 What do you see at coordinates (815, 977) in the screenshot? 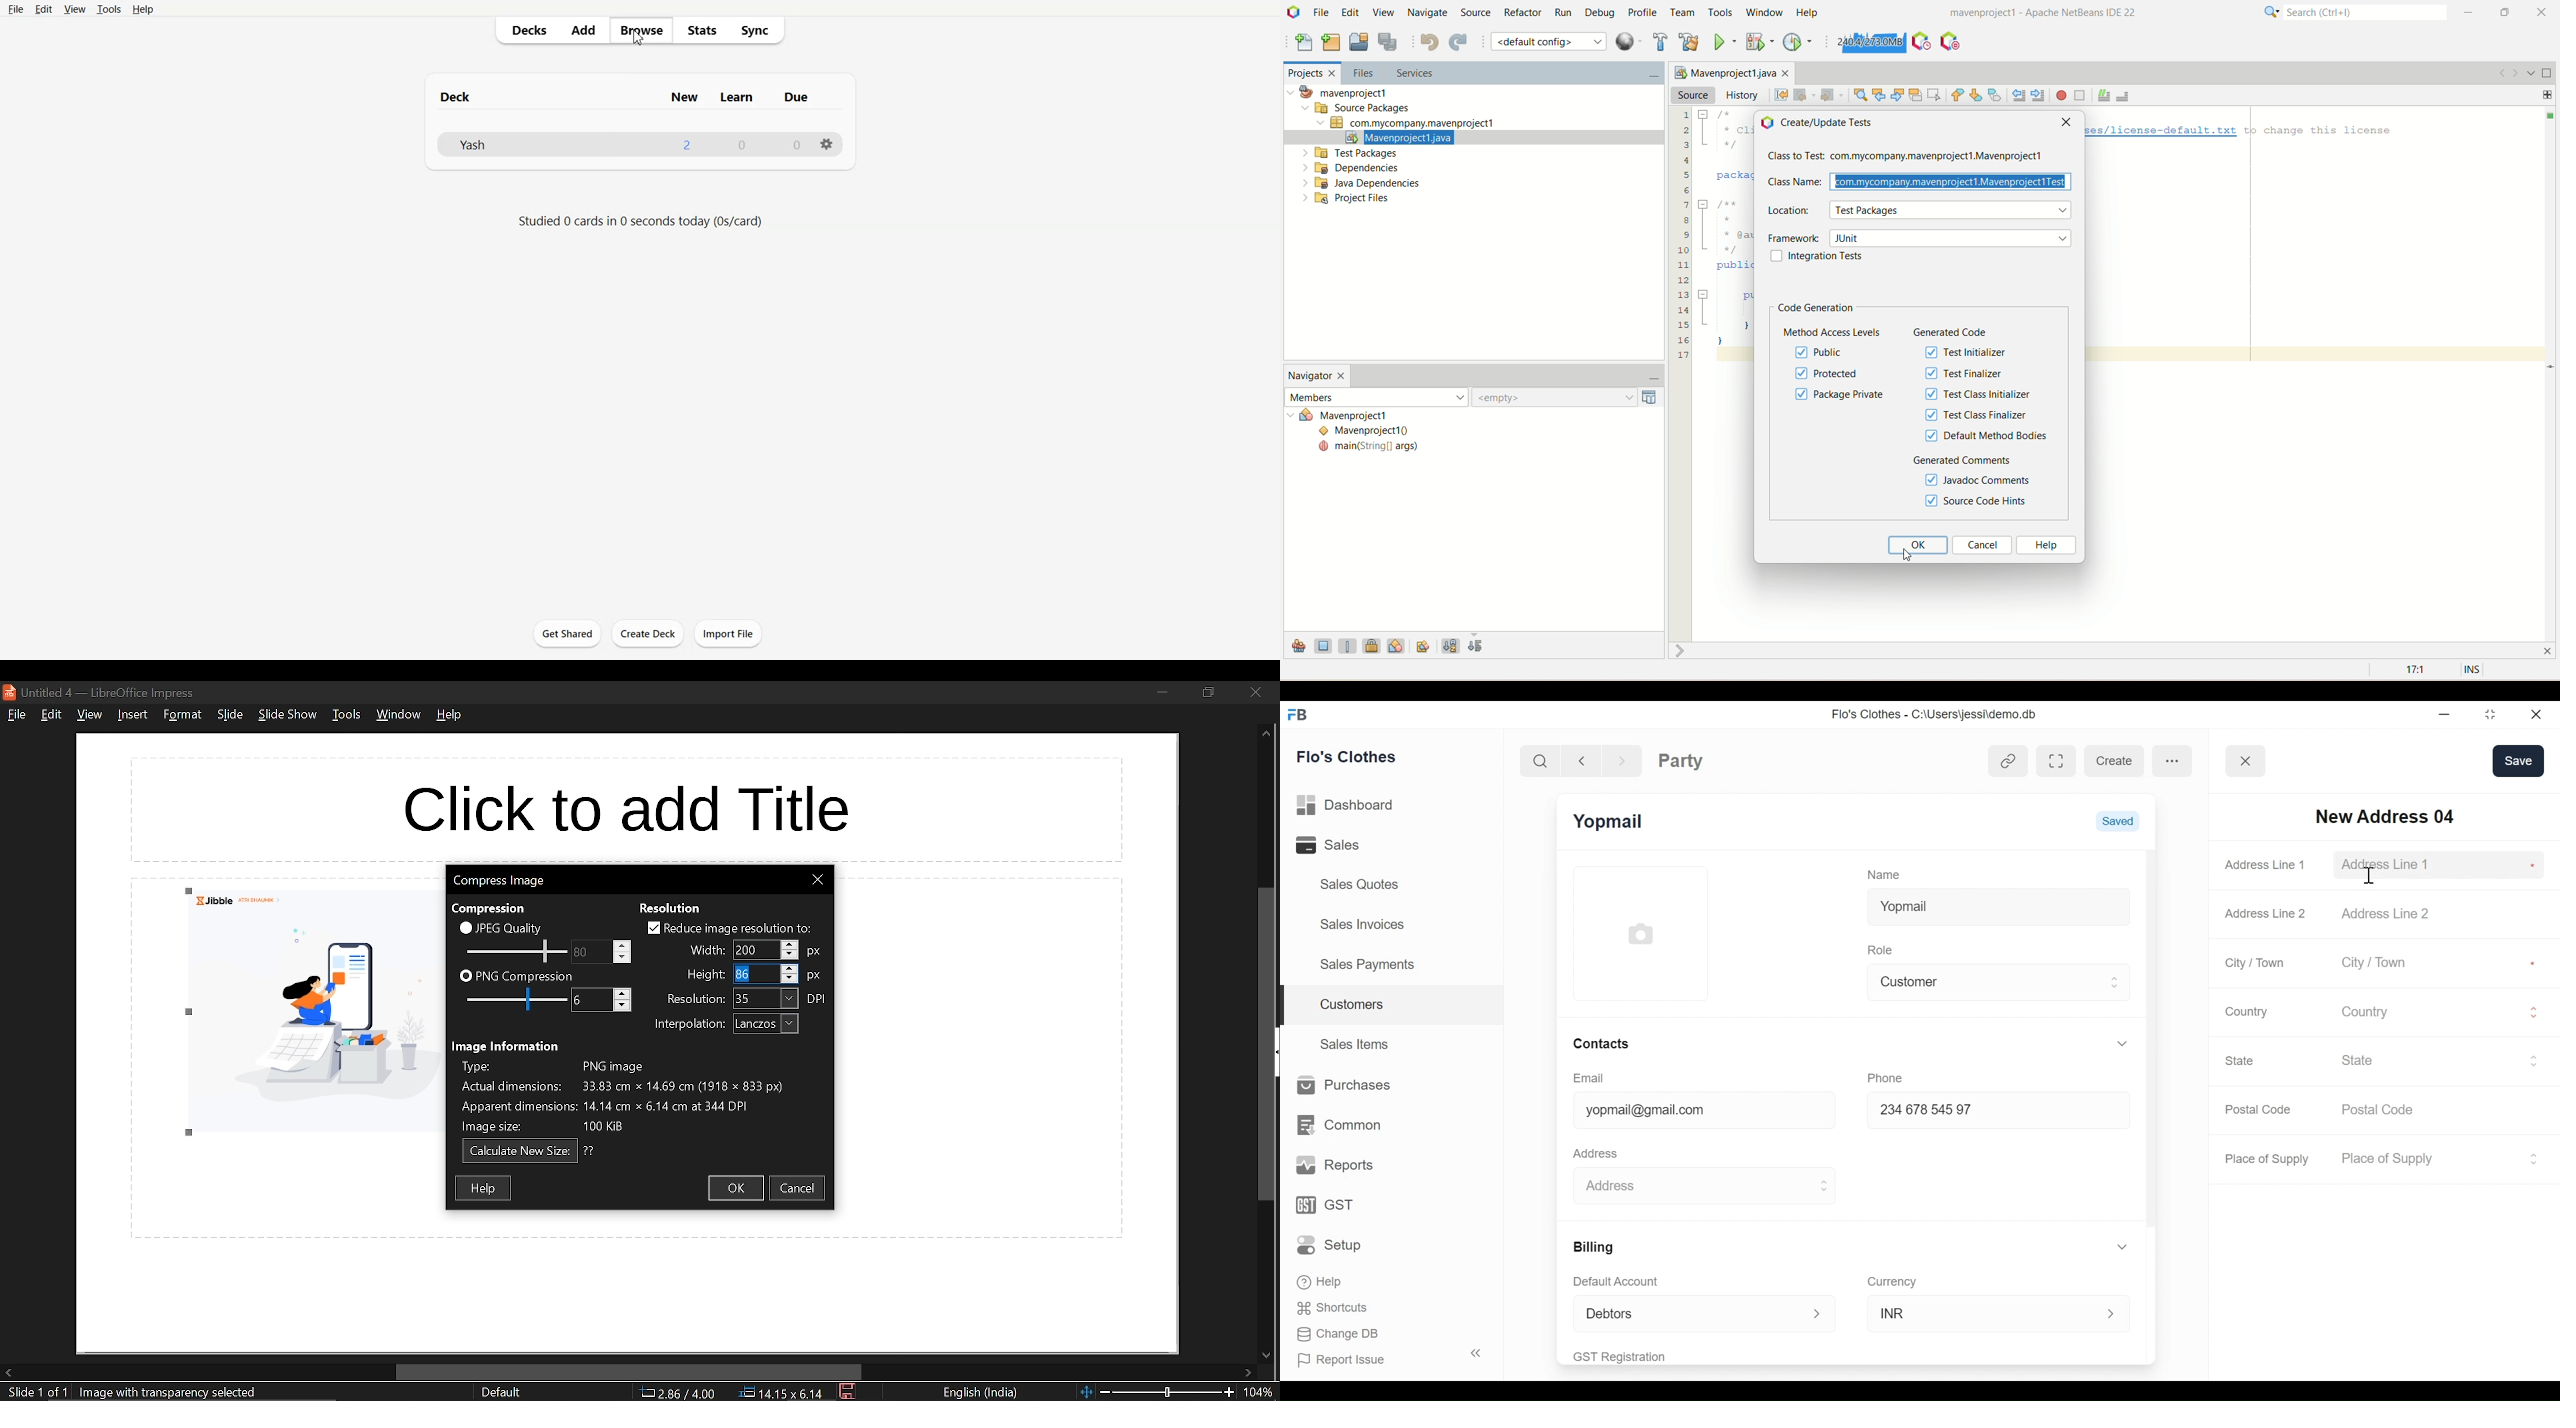
I see `height unit: px` at bounding box center [815, 977].